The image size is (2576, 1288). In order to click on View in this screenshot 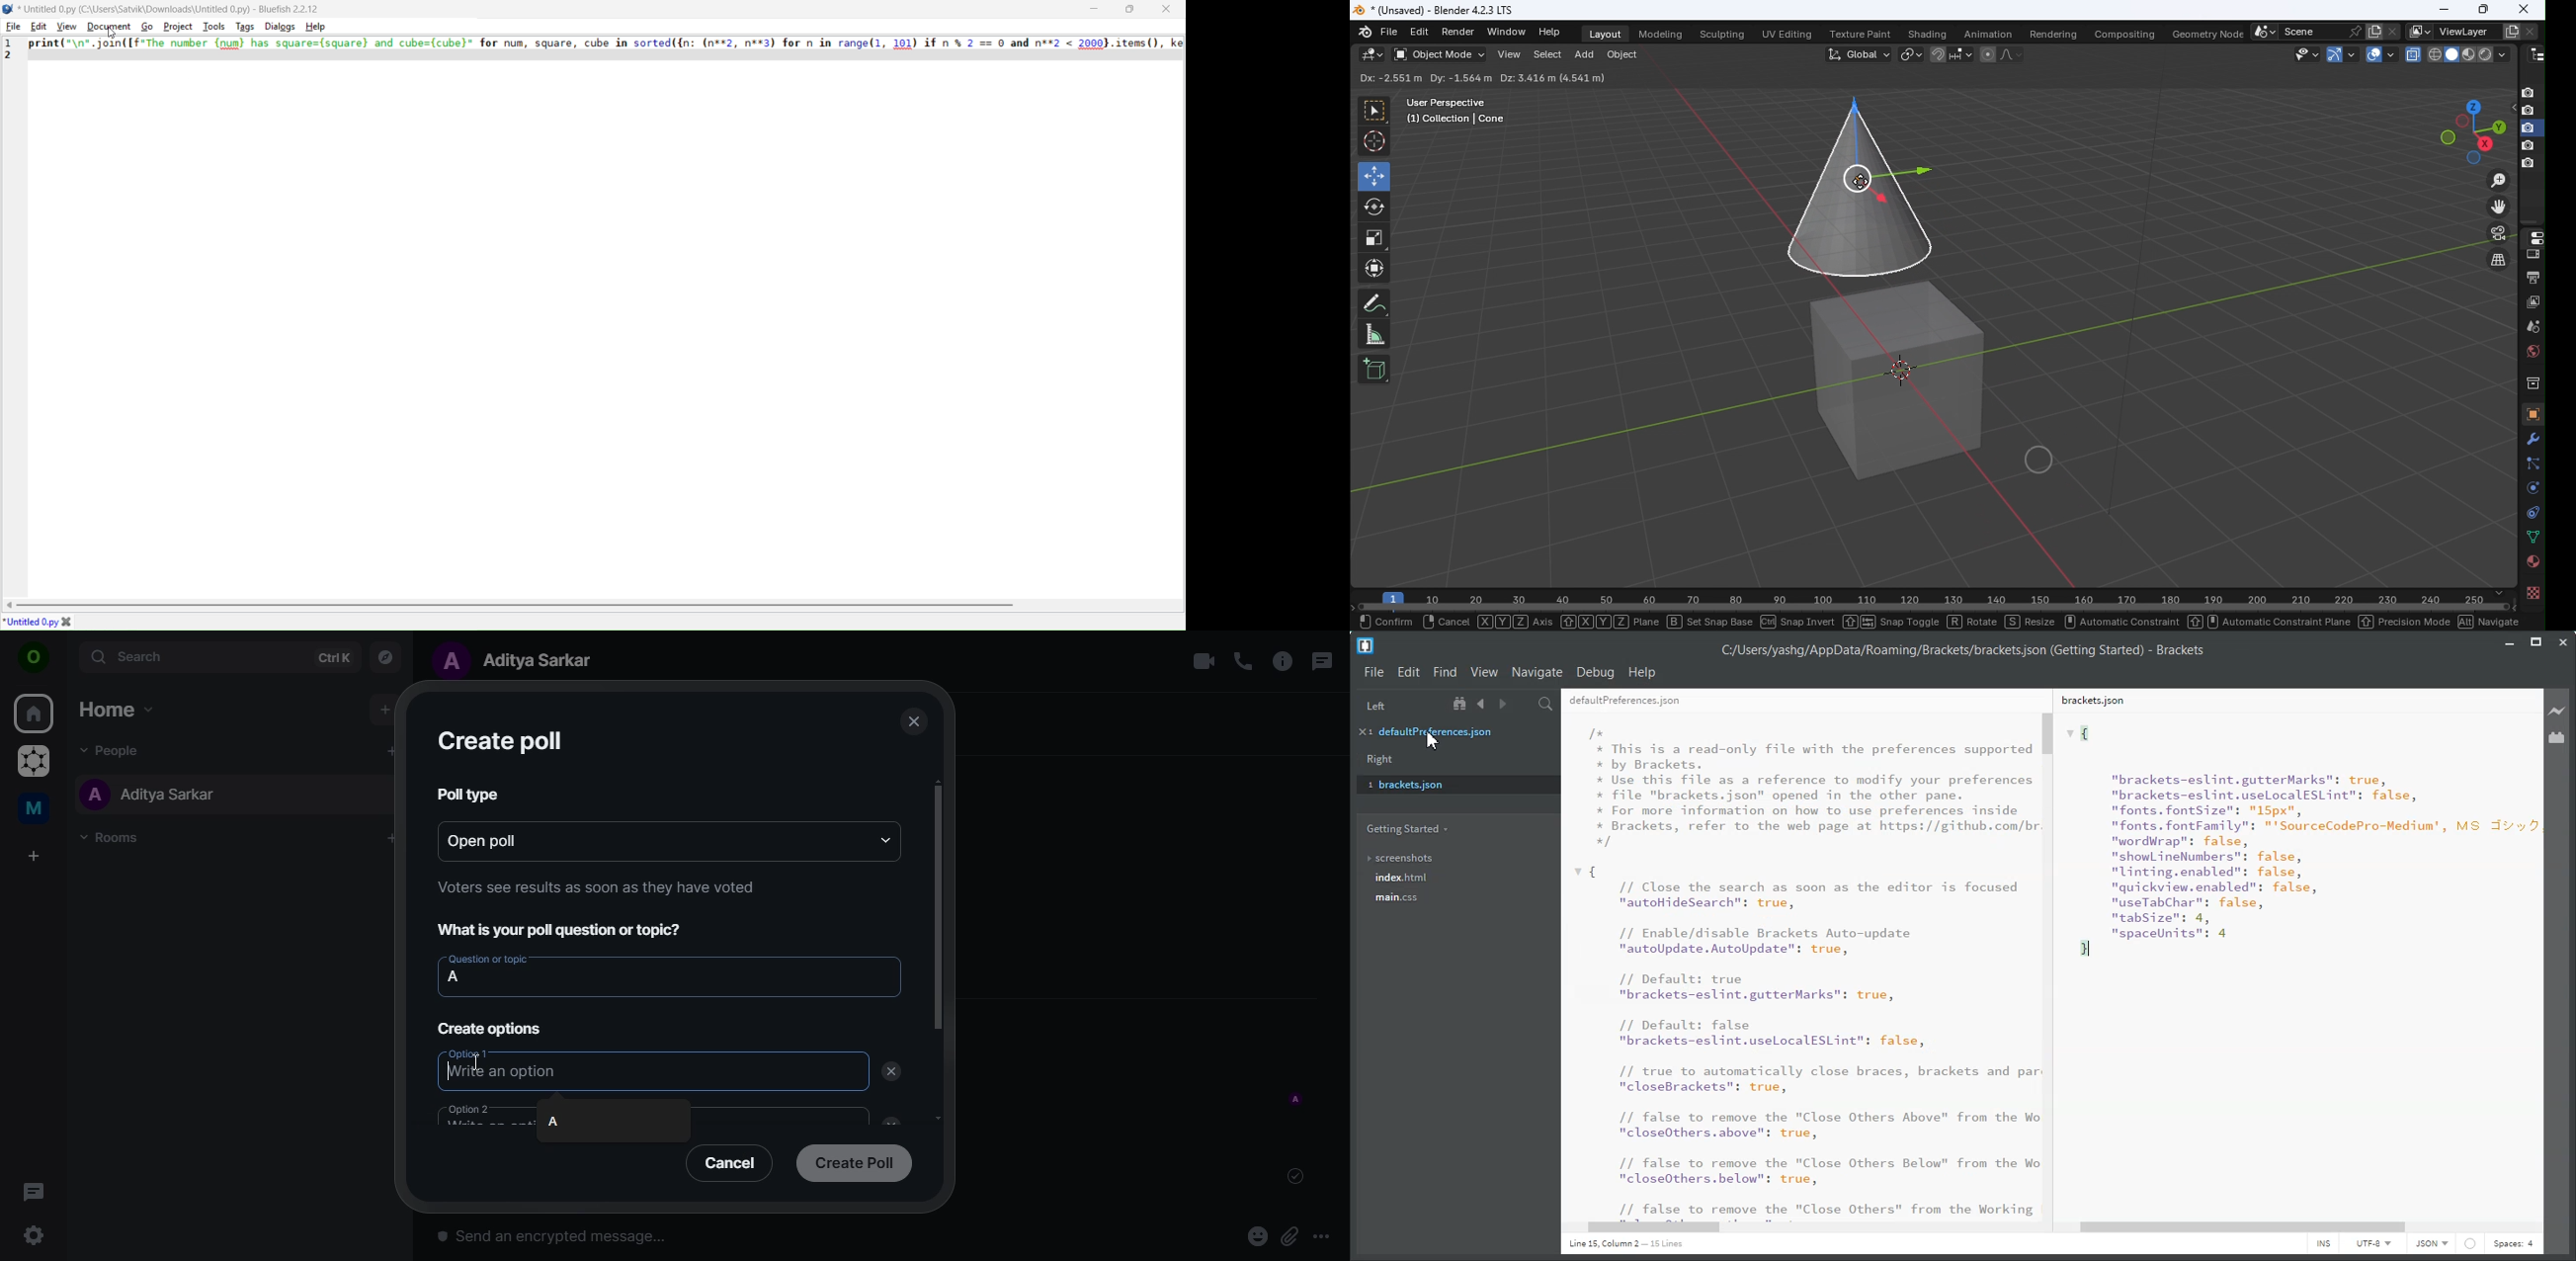, I will do `click(1484, 672)`.